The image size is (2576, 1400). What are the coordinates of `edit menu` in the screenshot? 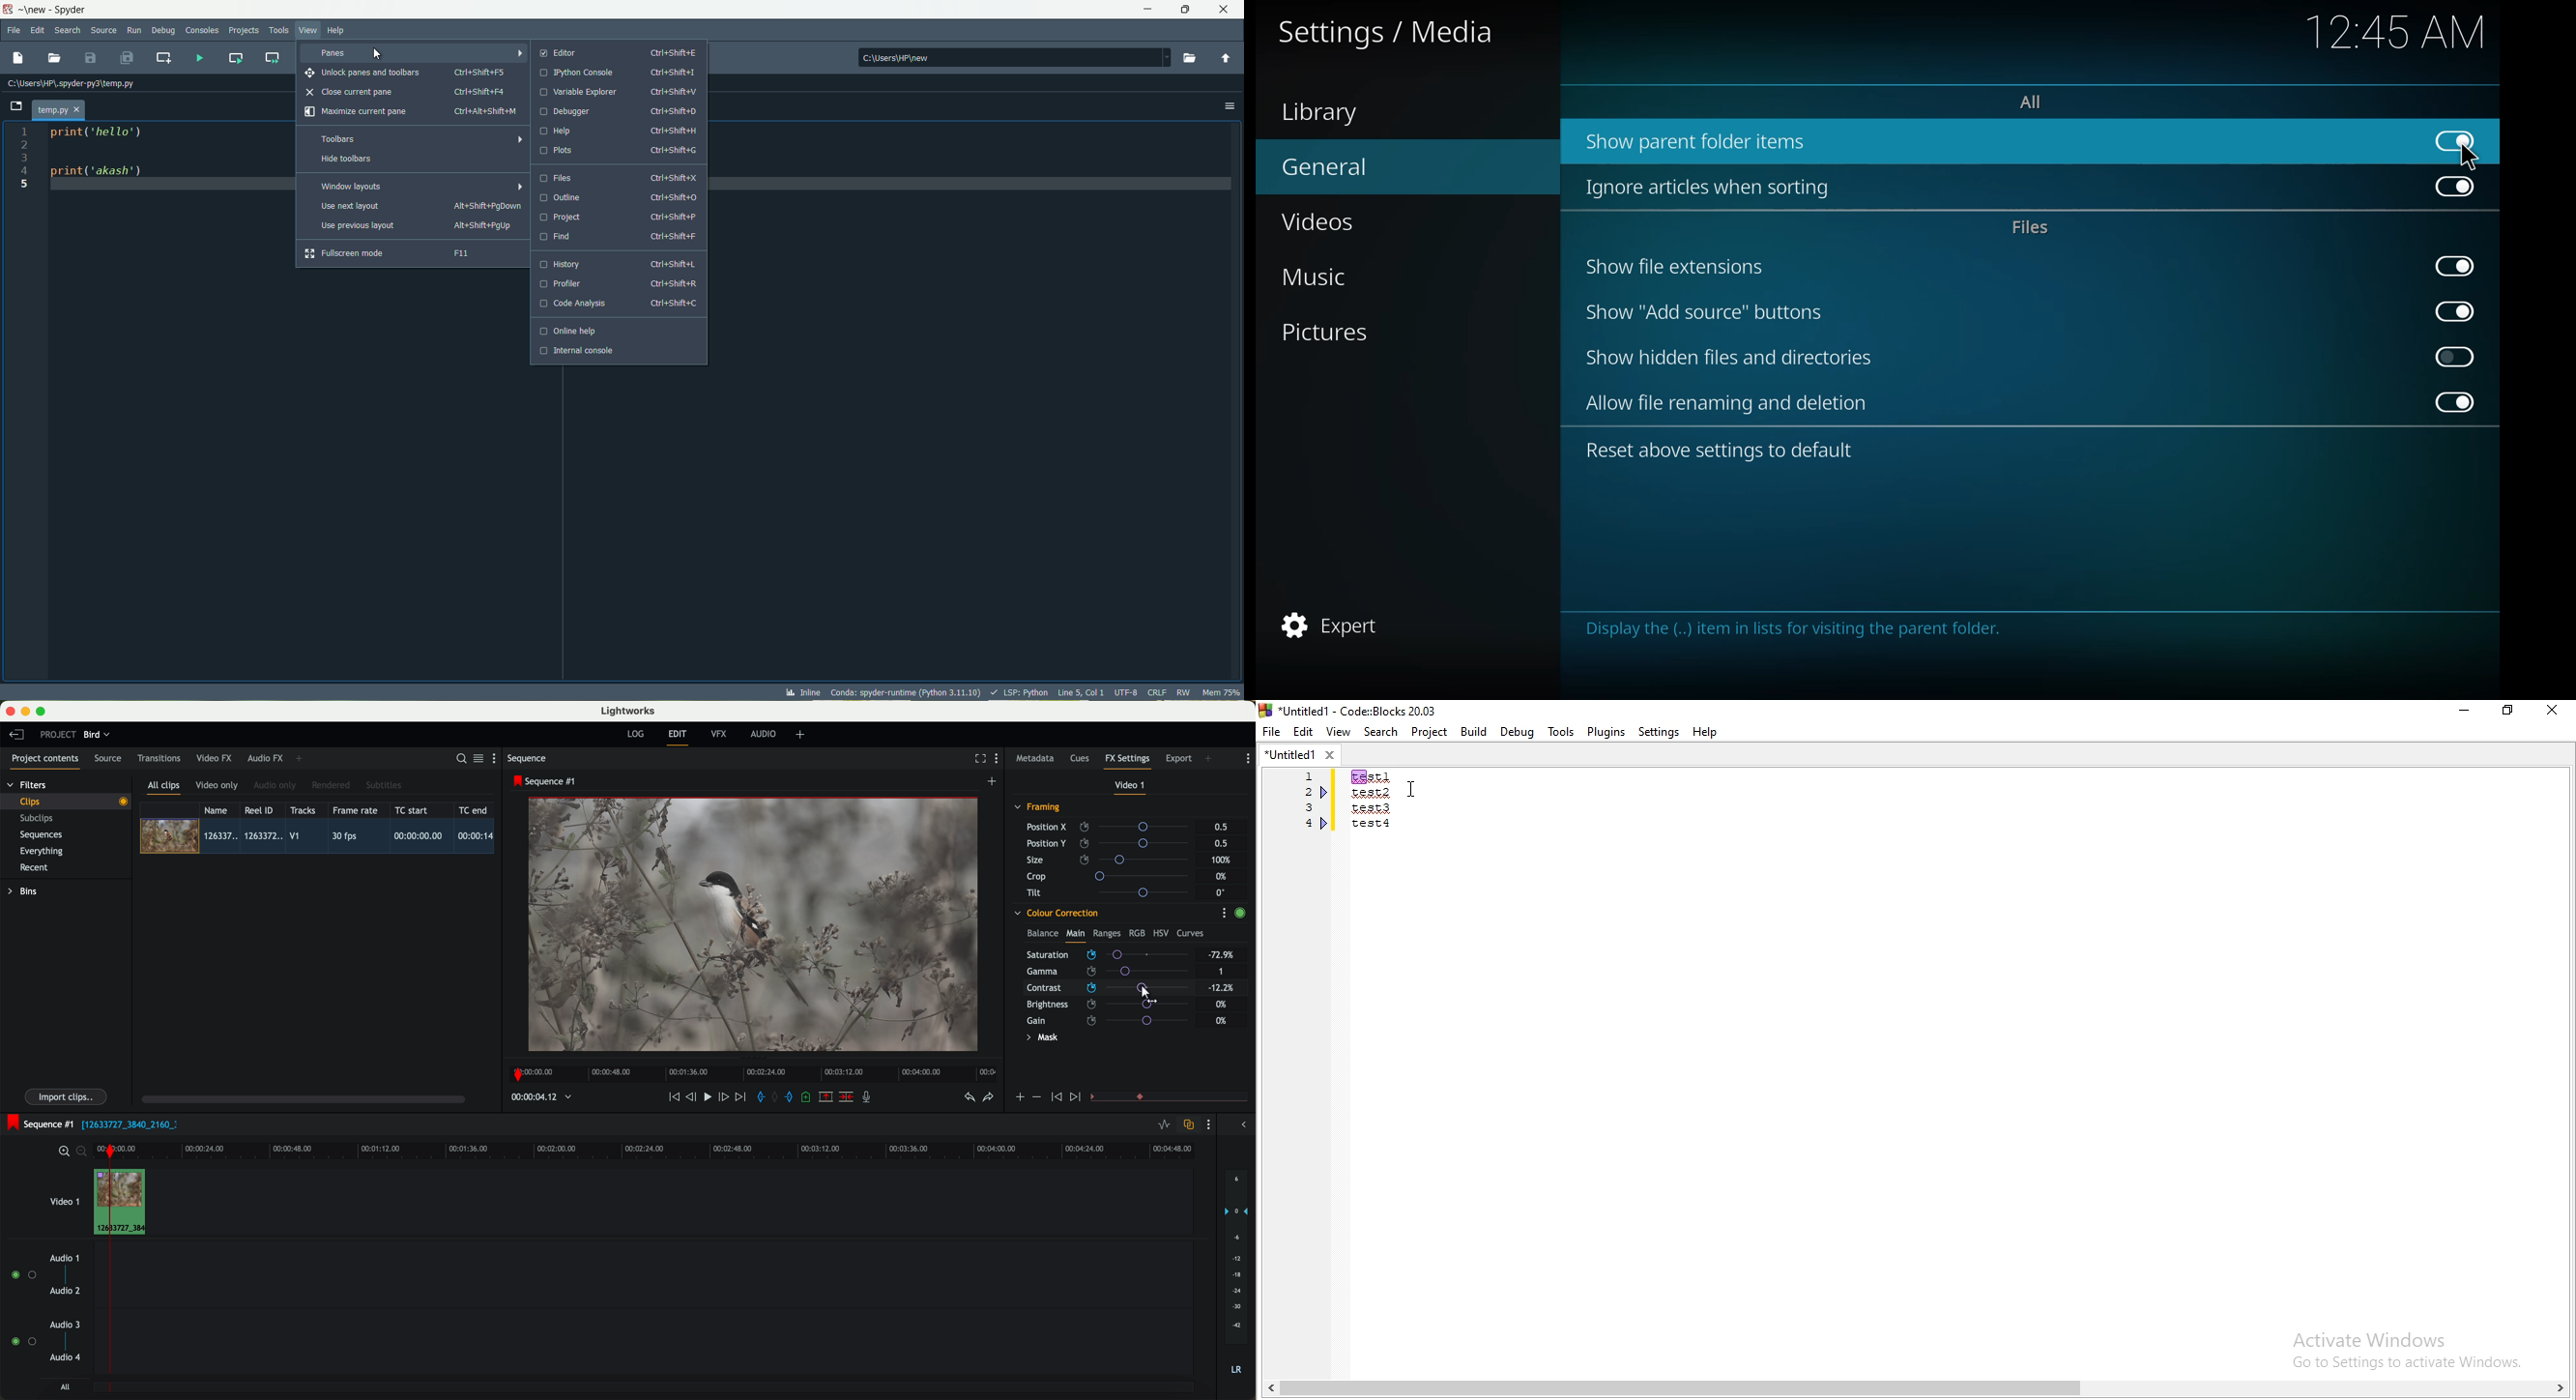 It's located at (38, 31).